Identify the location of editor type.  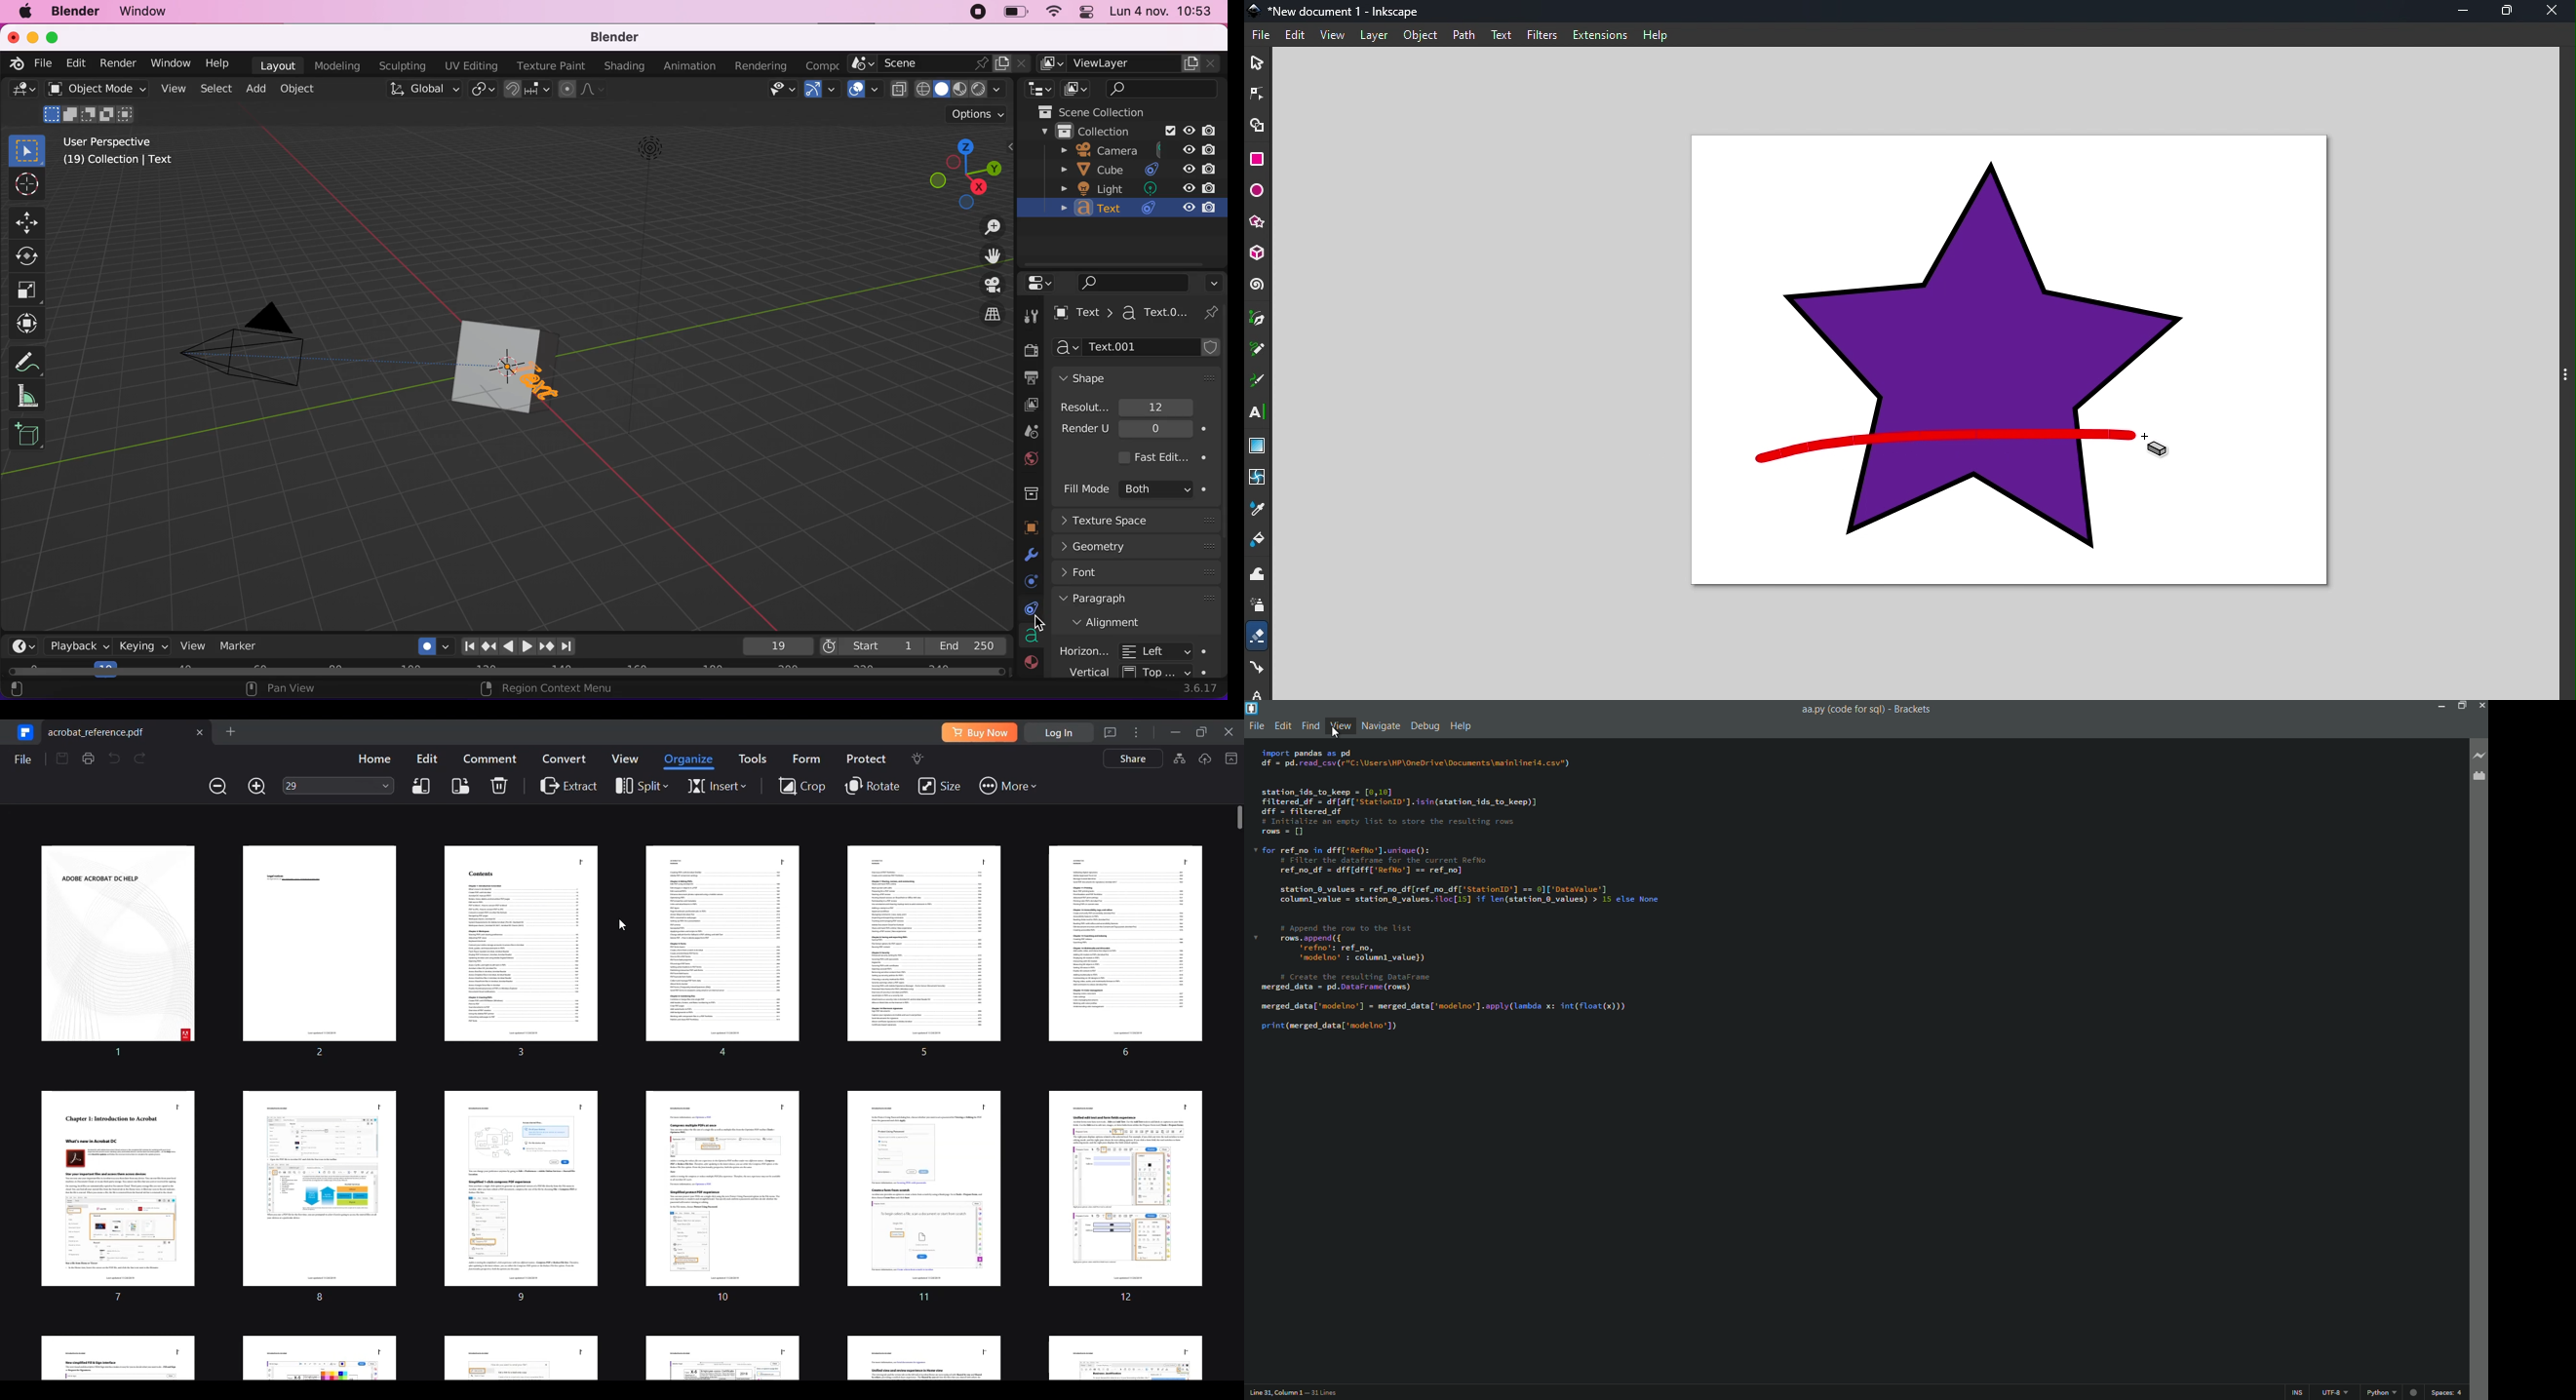
(25, 643).